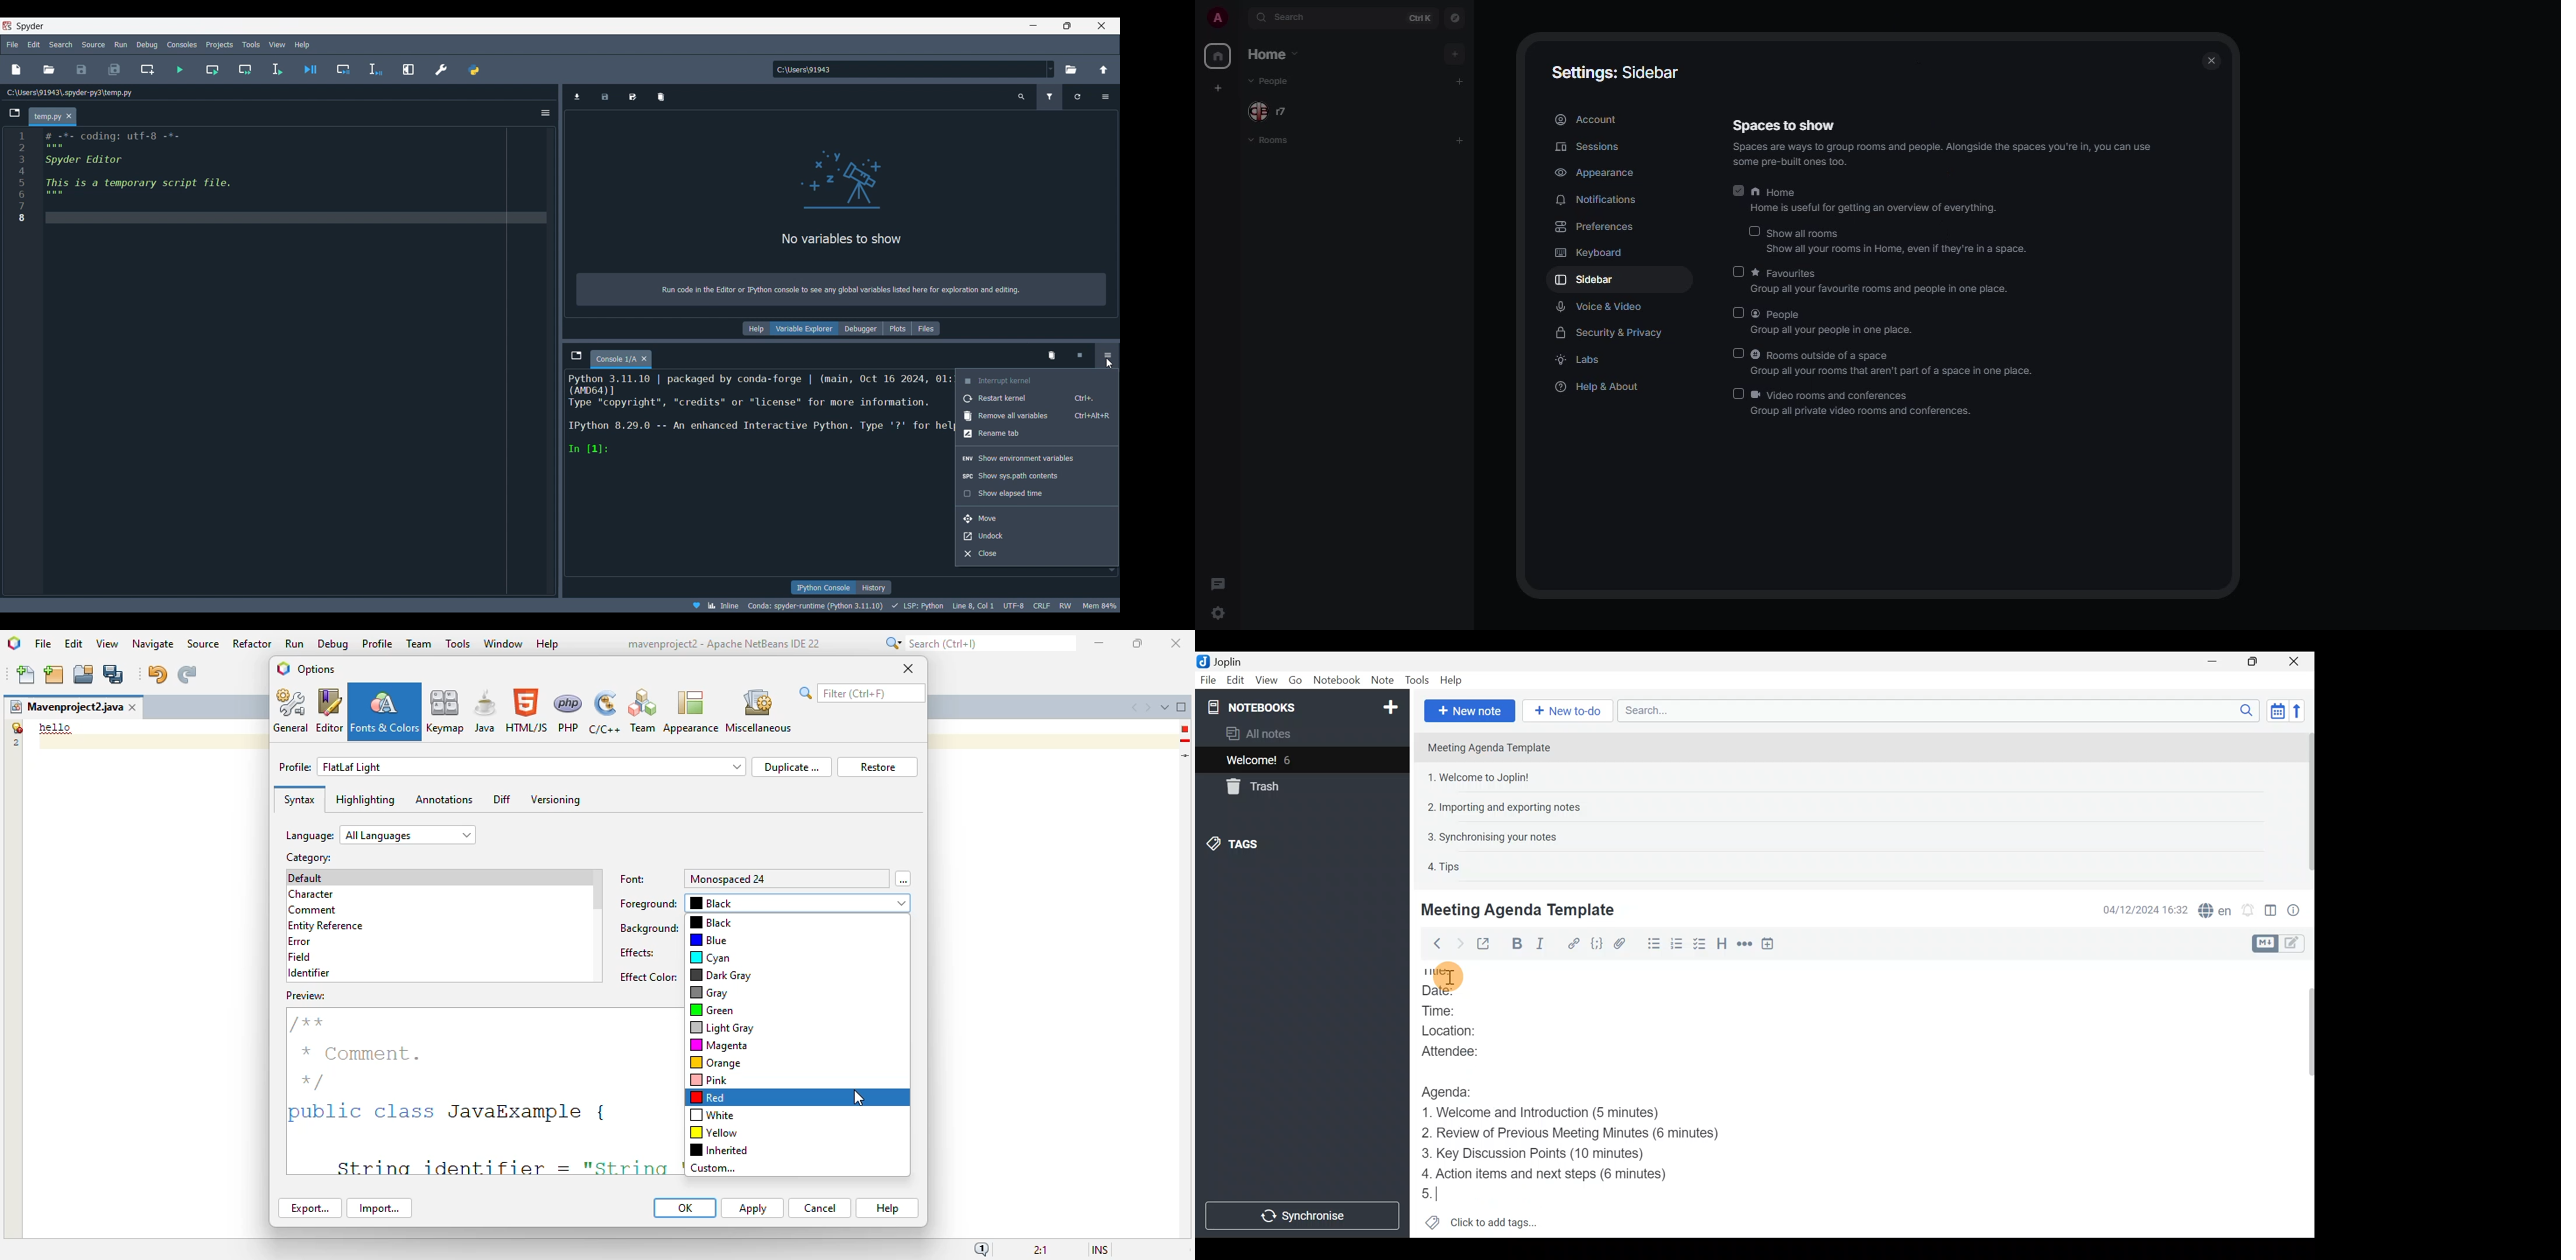  What do you see at coordinates (1037, 519) in the screenshot?
I see `Move` at bounding box center [1037, 519].